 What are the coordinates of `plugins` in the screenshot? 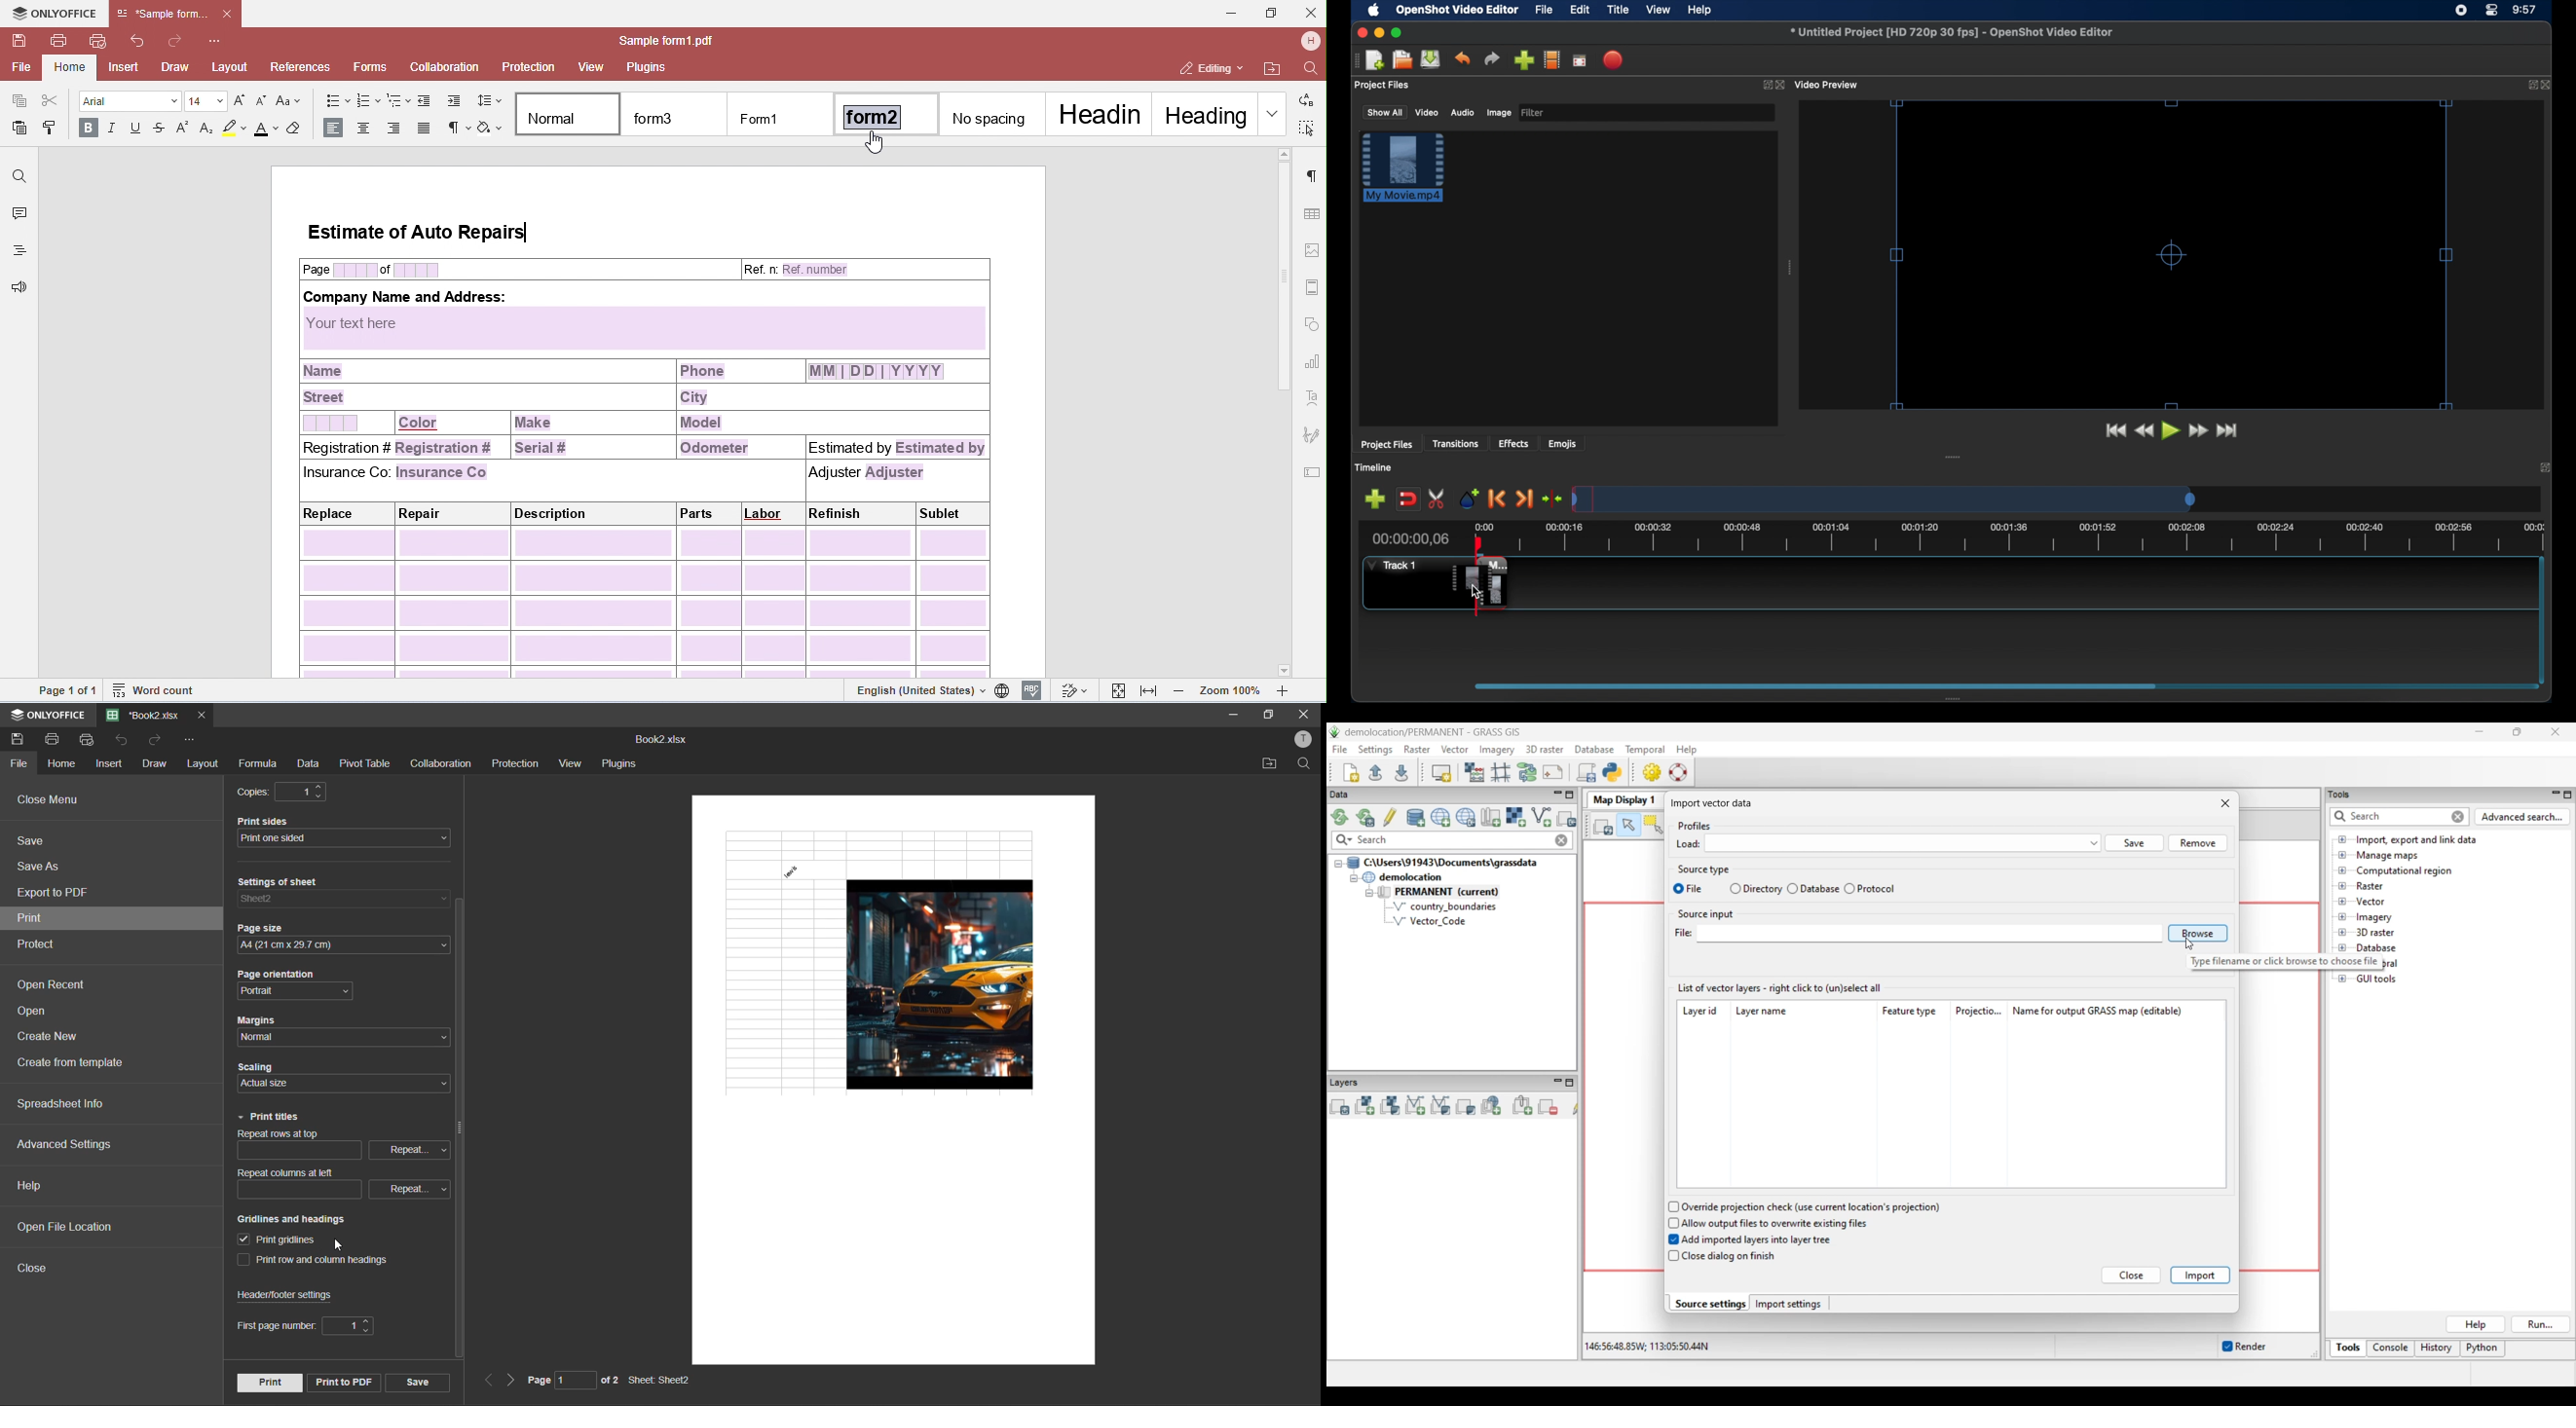 It's located at (618, 764).